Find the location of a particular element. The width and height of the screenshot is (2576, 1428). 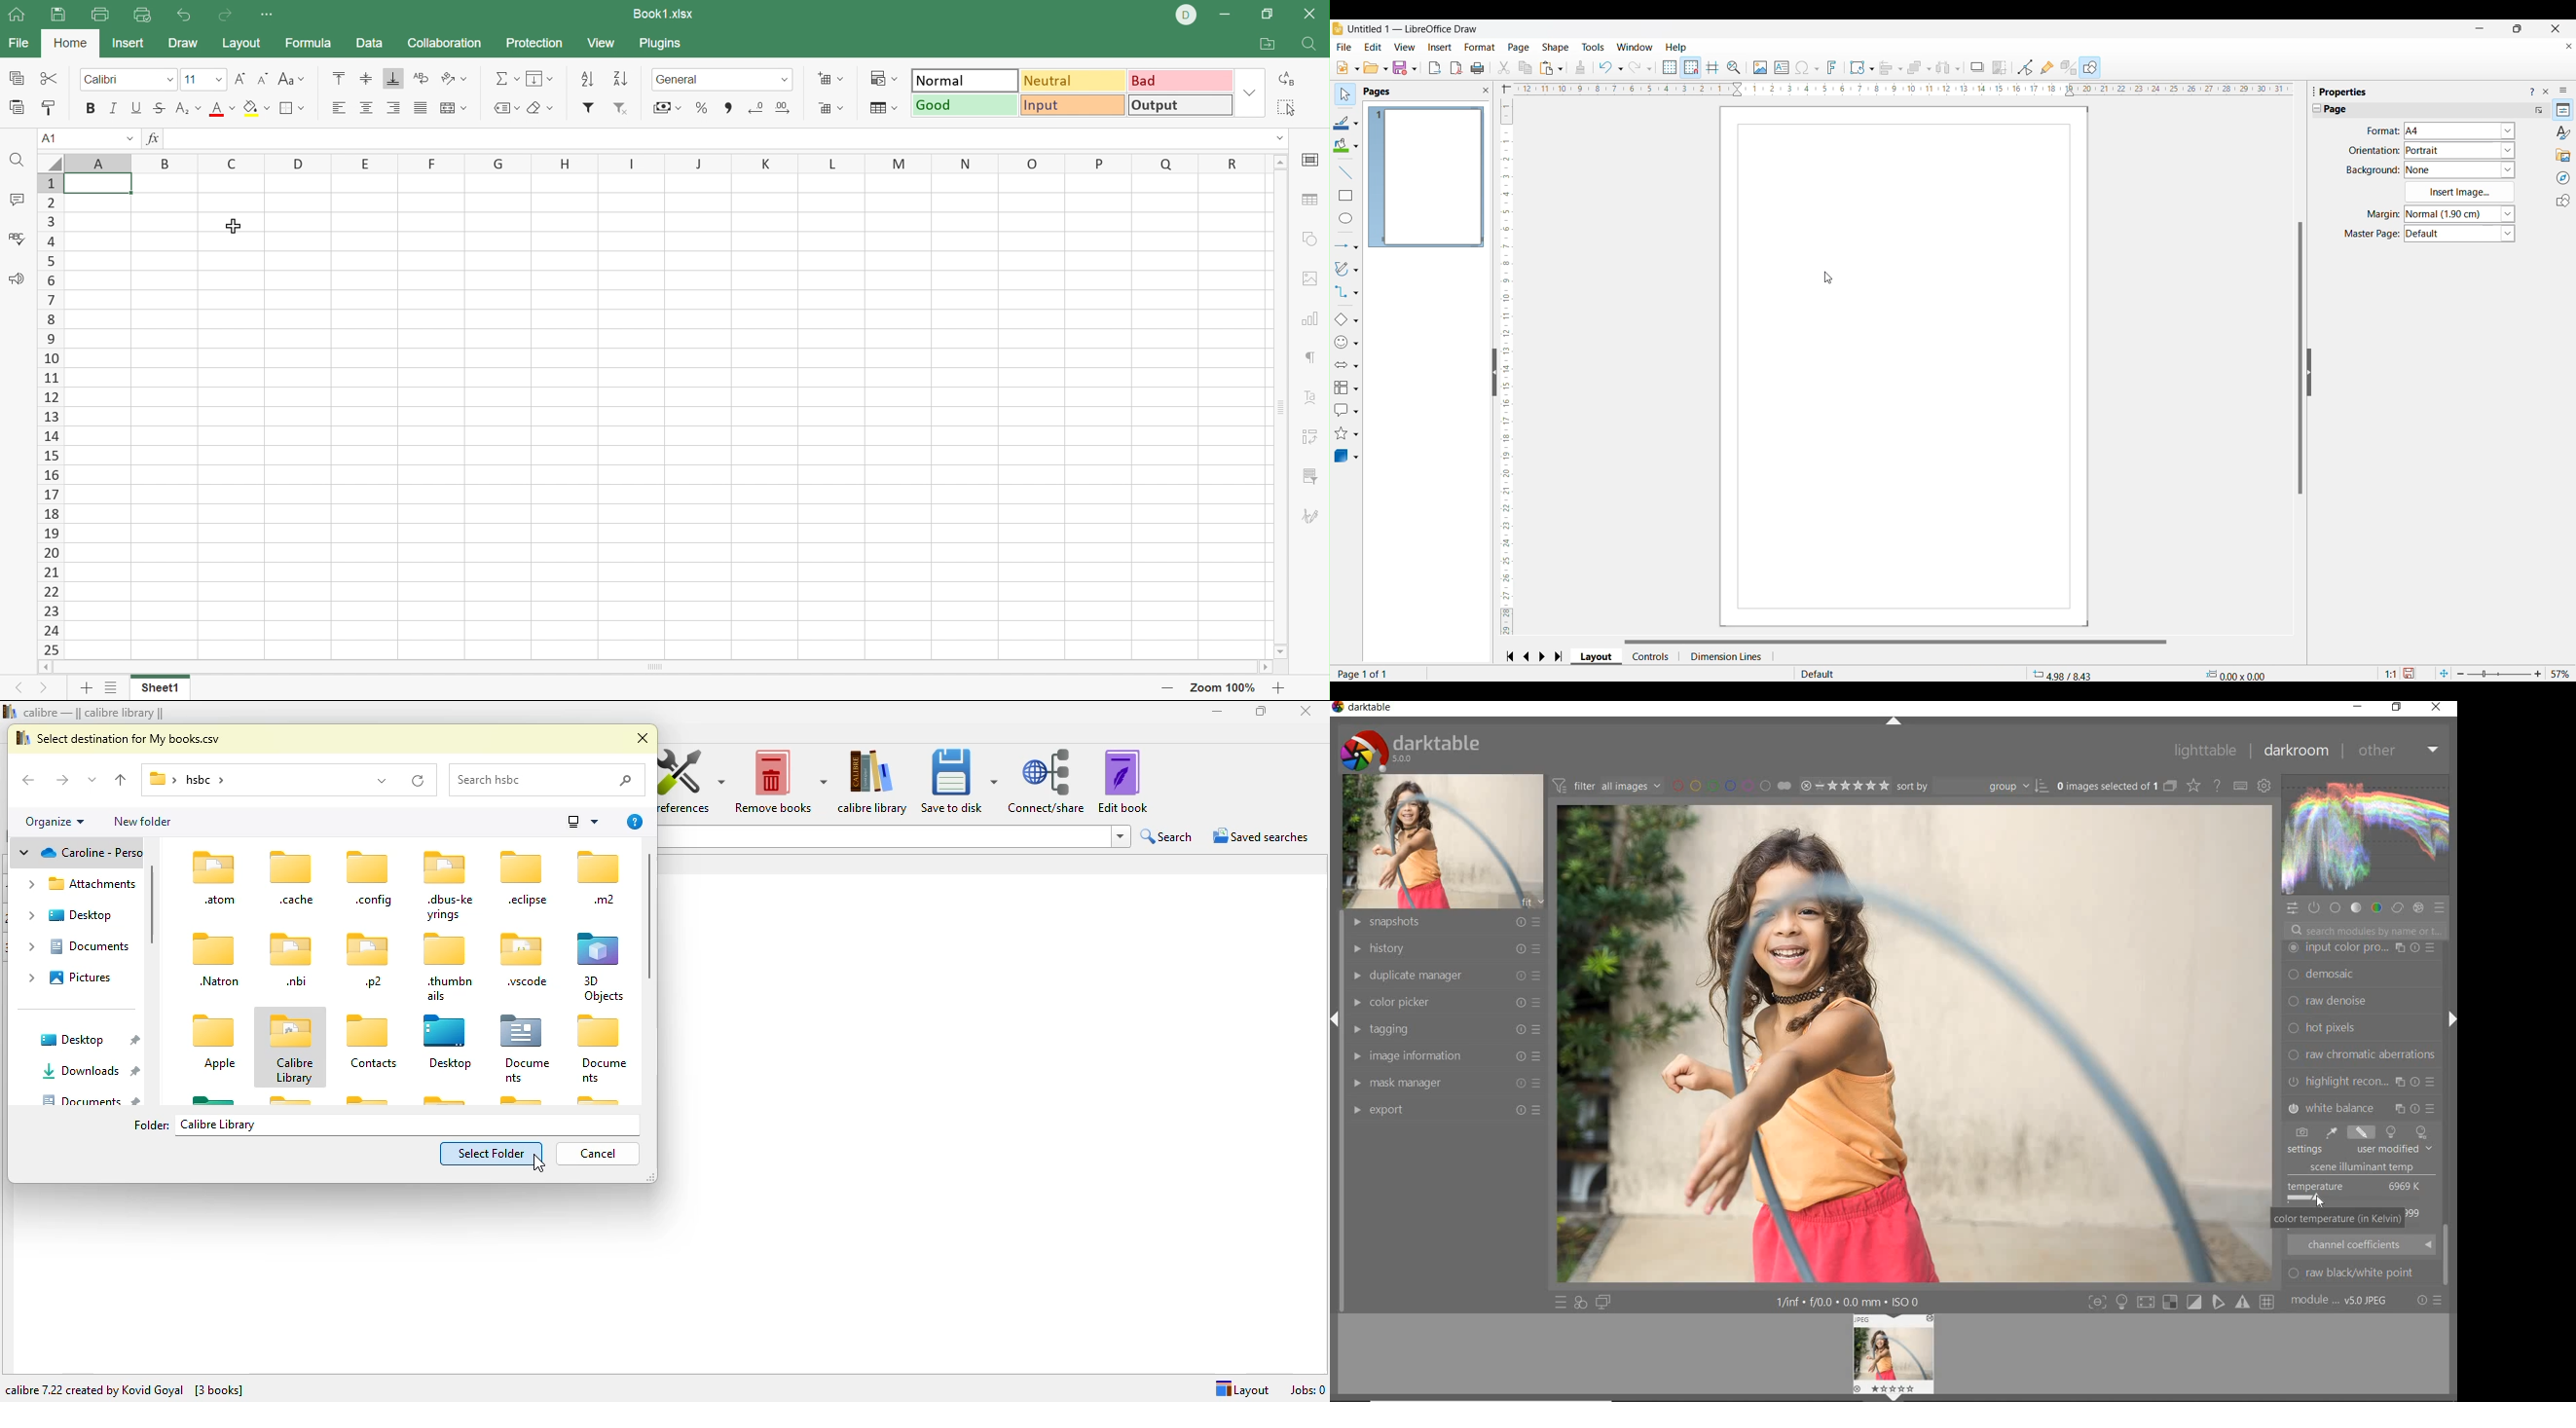

0.00x0.00 is located at coordinates (2235, 674).